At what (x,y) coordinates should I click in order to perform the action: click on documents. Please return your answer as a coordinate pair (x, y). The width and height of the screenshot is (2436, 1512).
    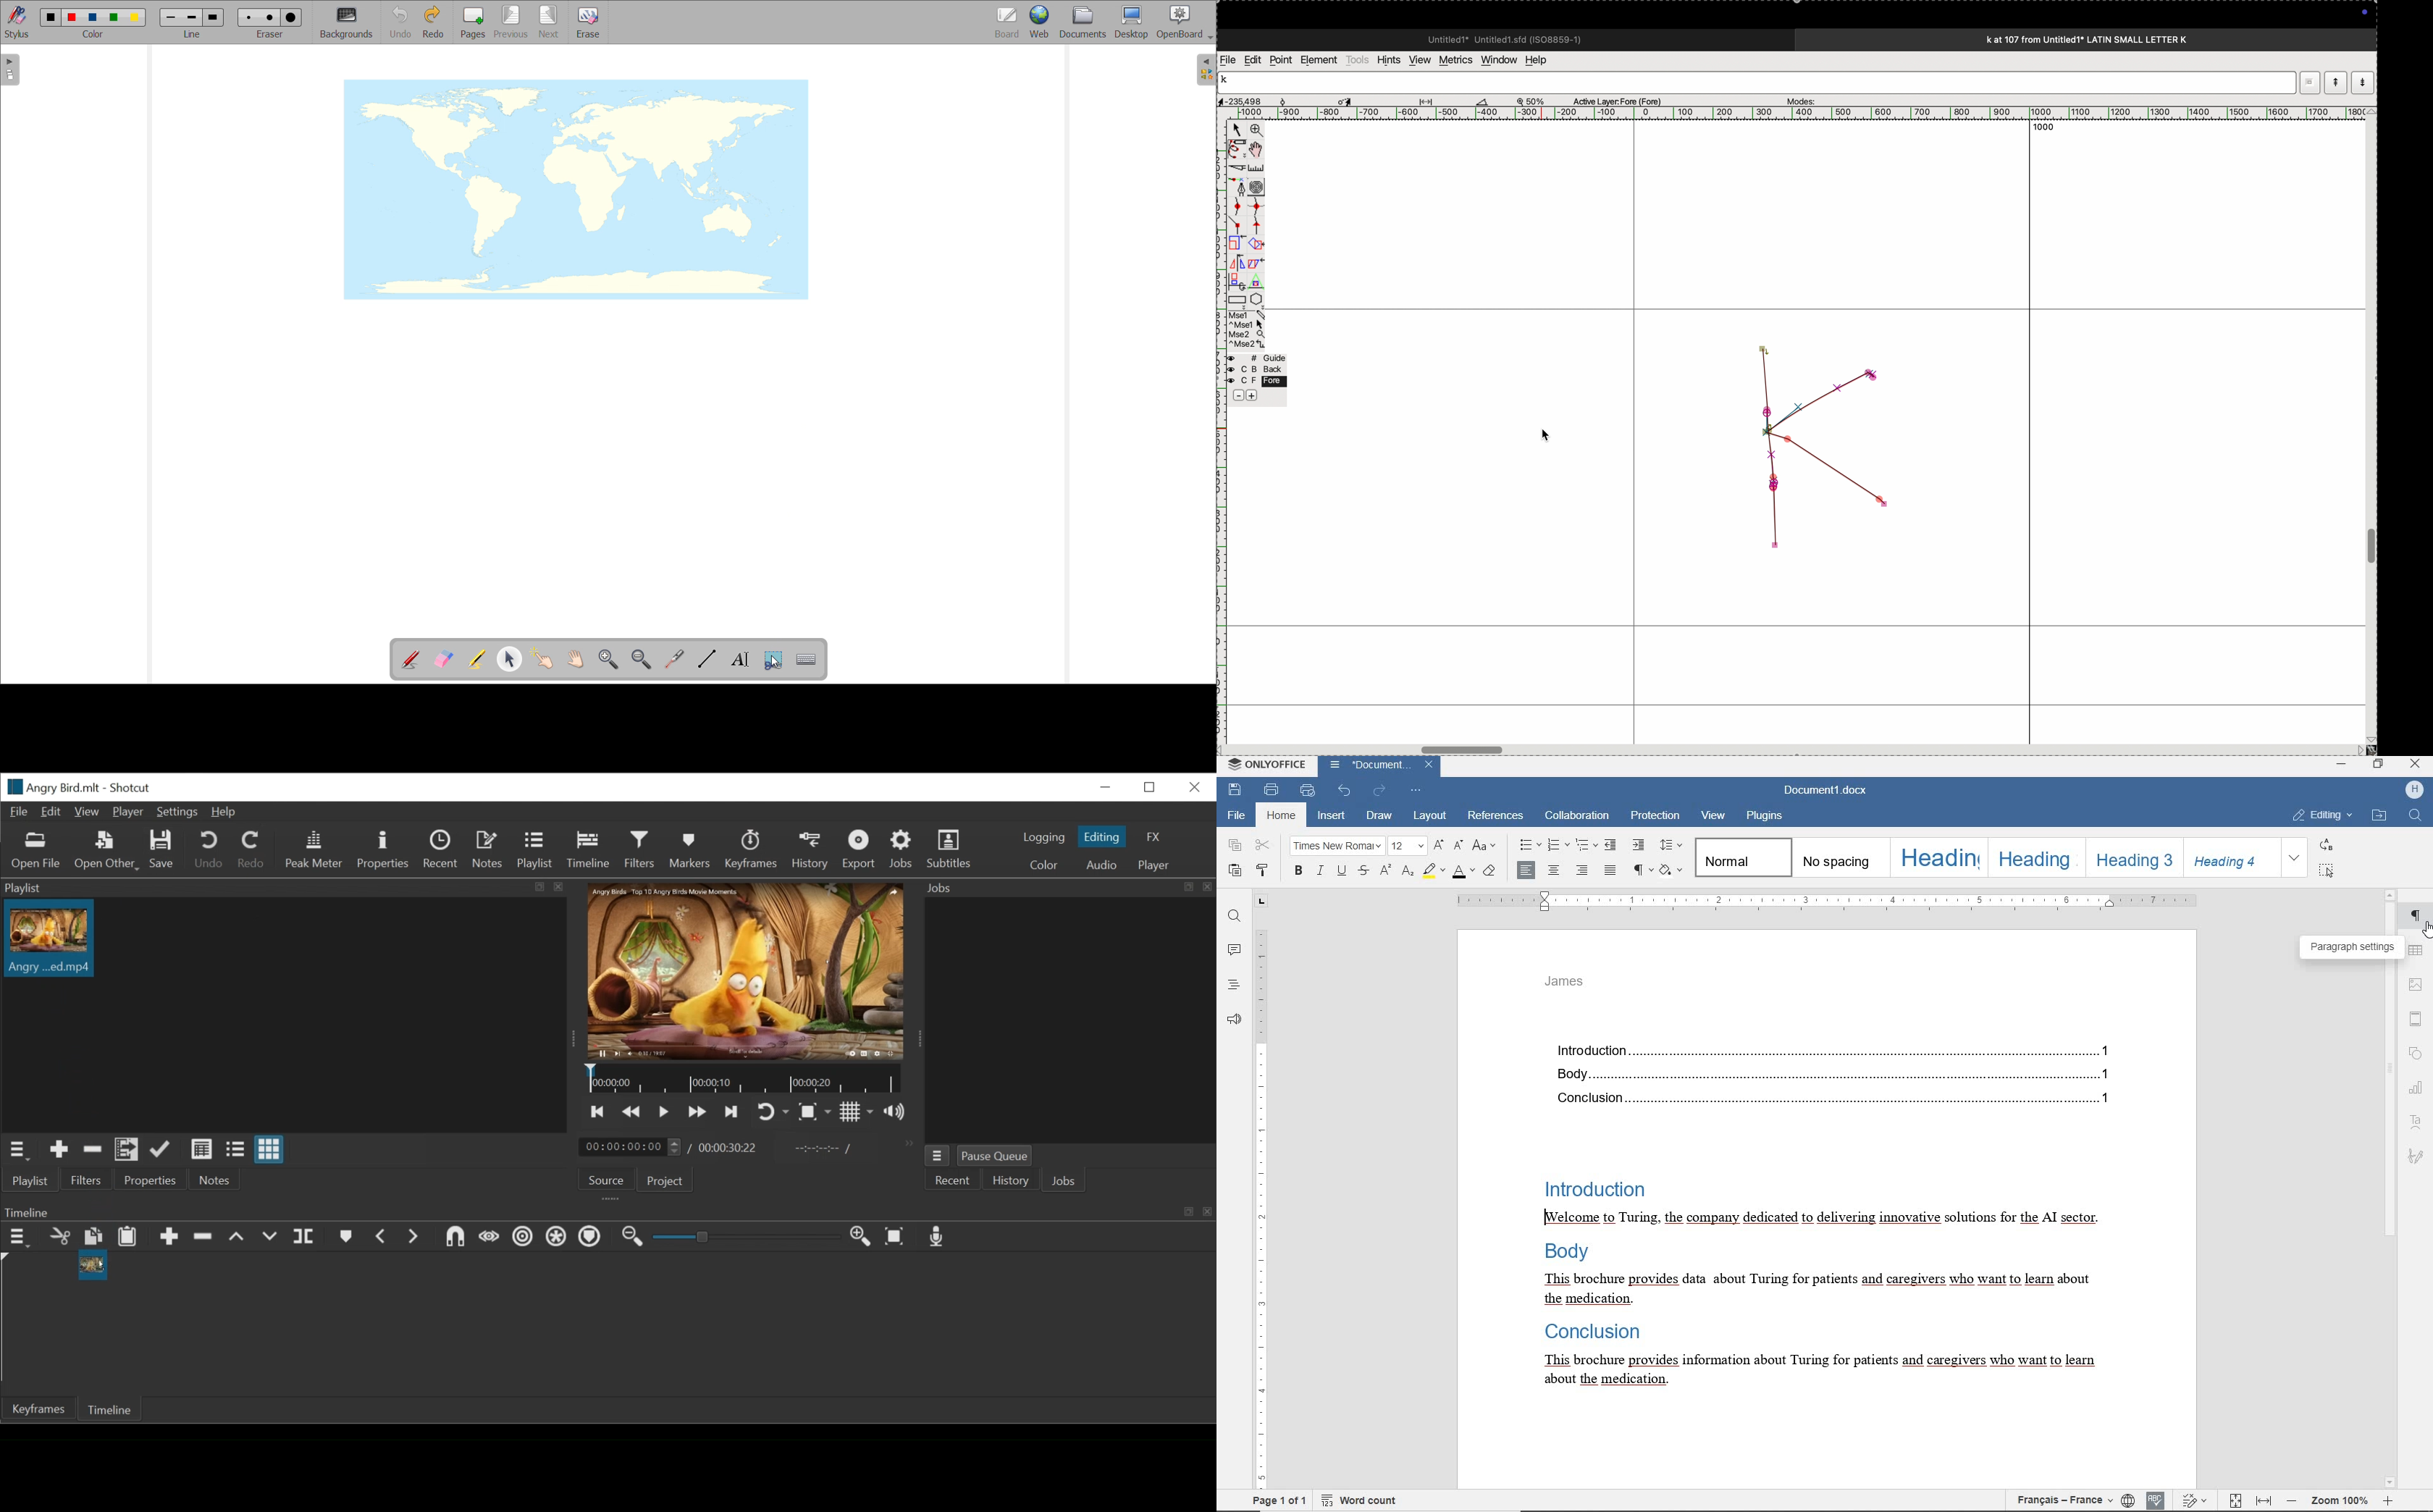
    Looking at the image, I should click on (1083, 22).